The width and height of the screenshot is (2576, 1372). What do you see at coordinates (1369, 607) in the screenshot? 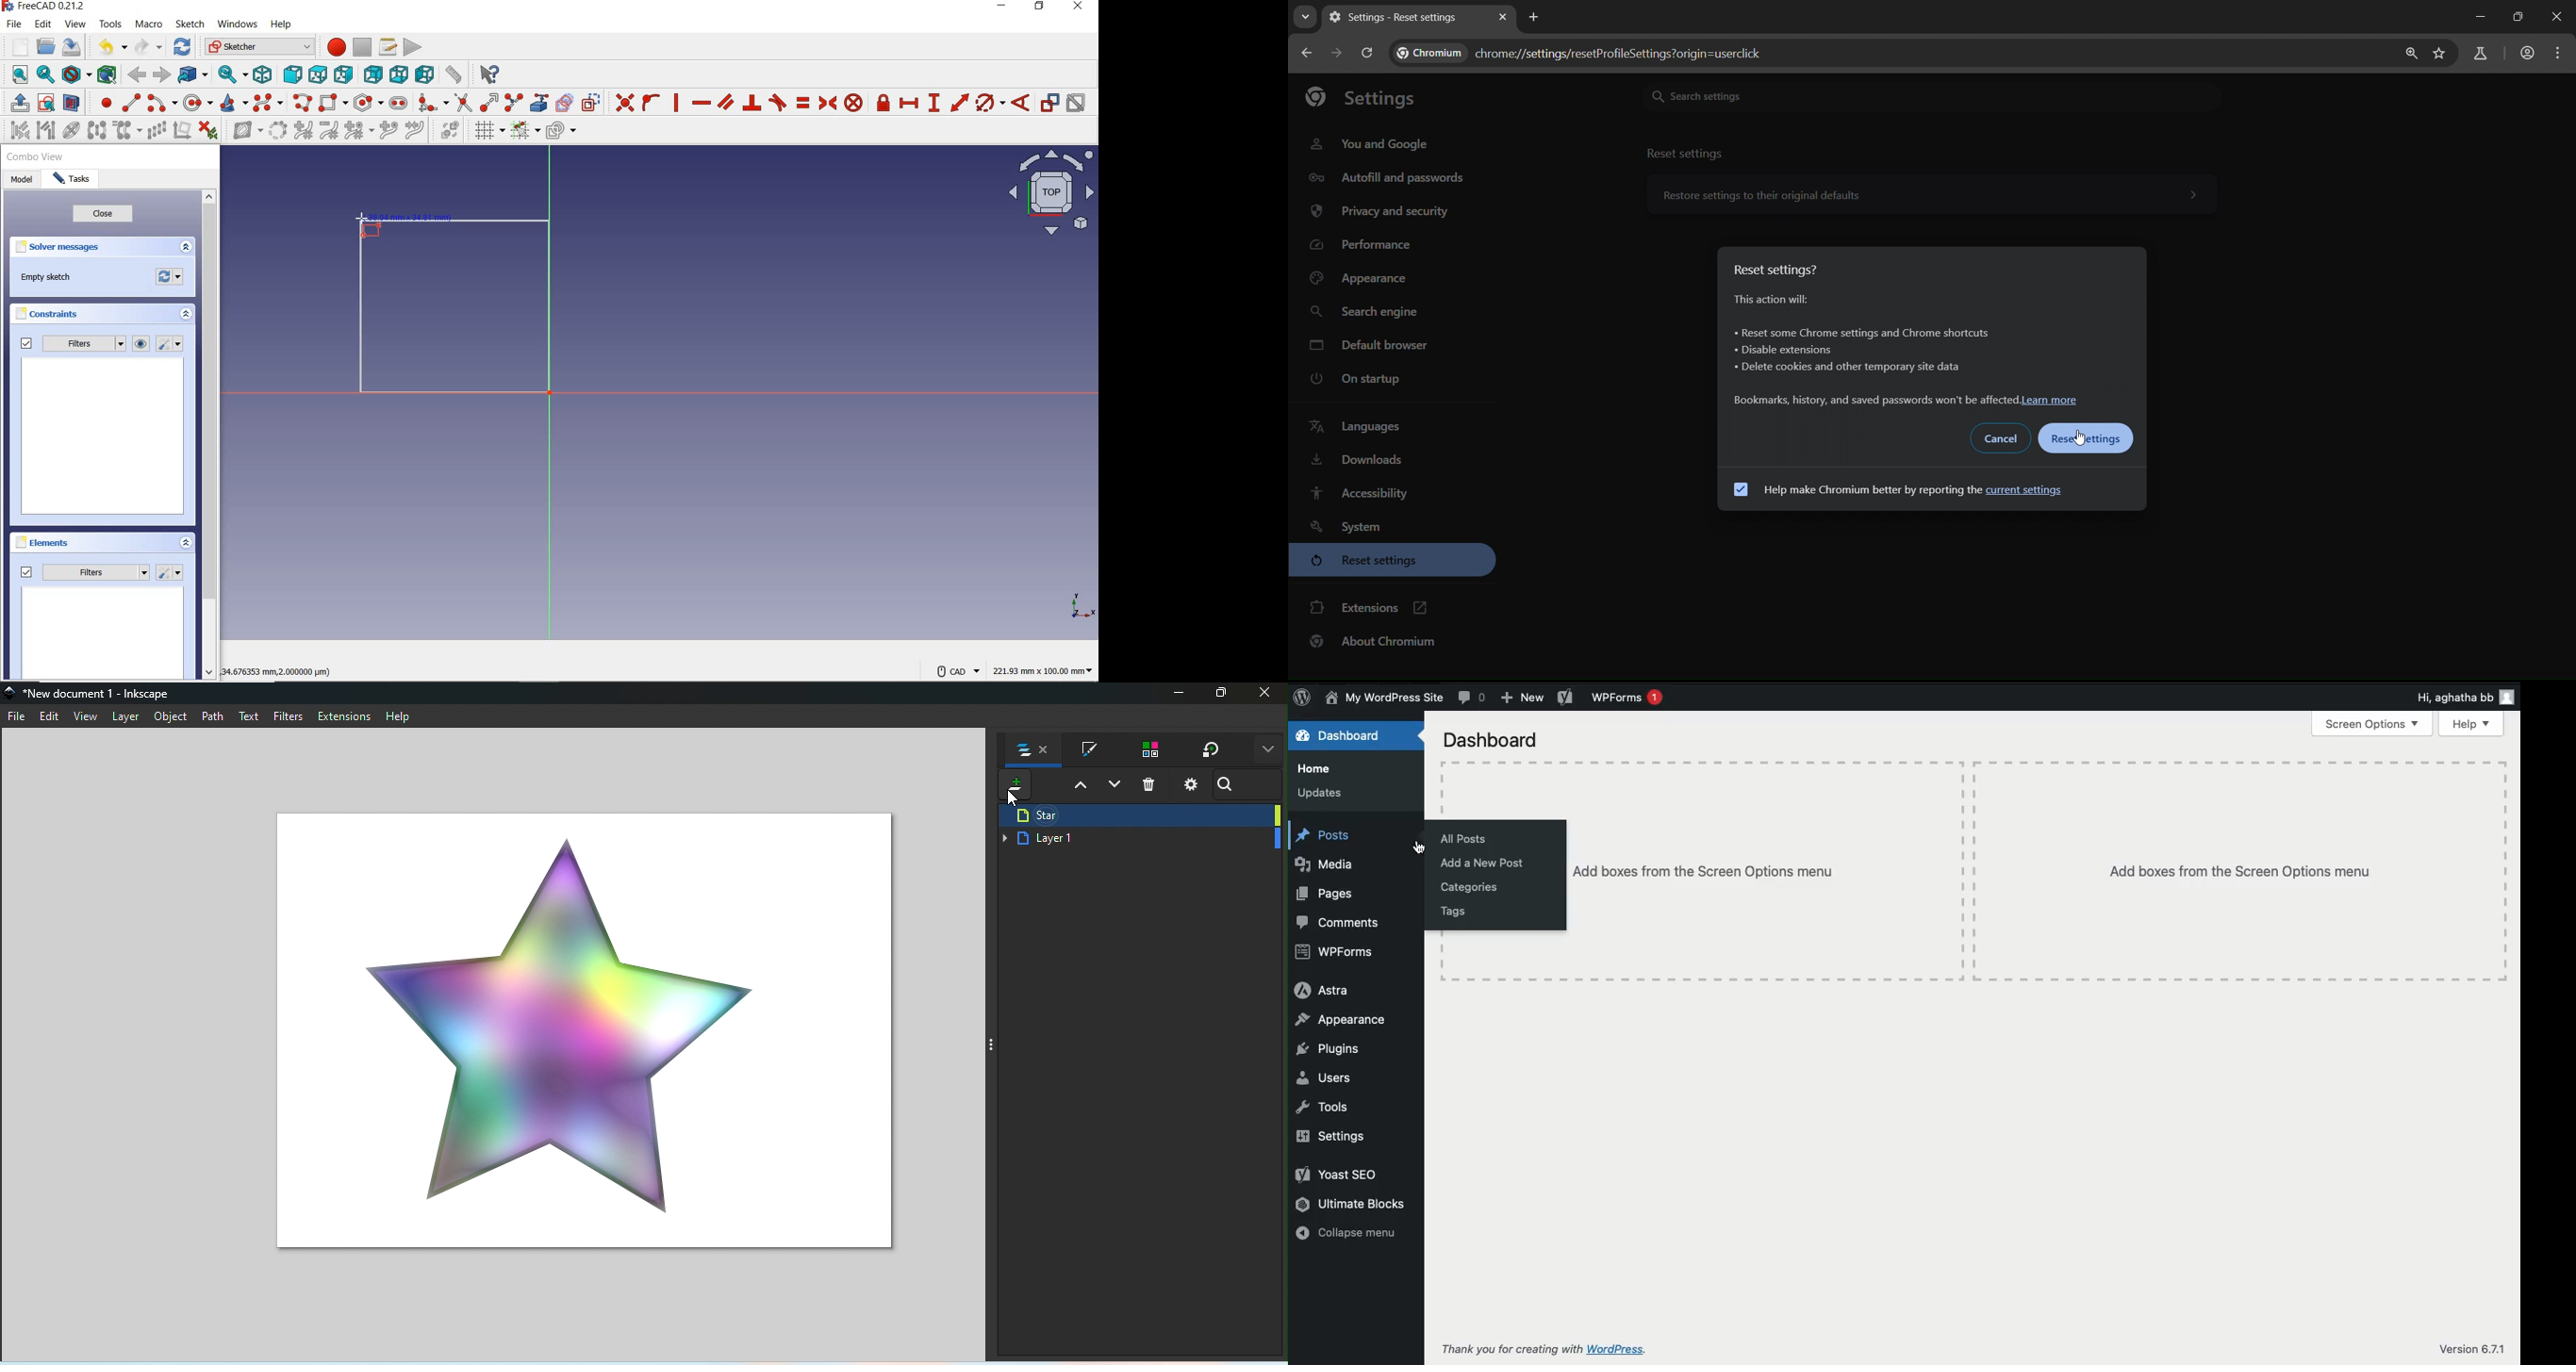
I see `extensions` at bounding box center [1369, 607].